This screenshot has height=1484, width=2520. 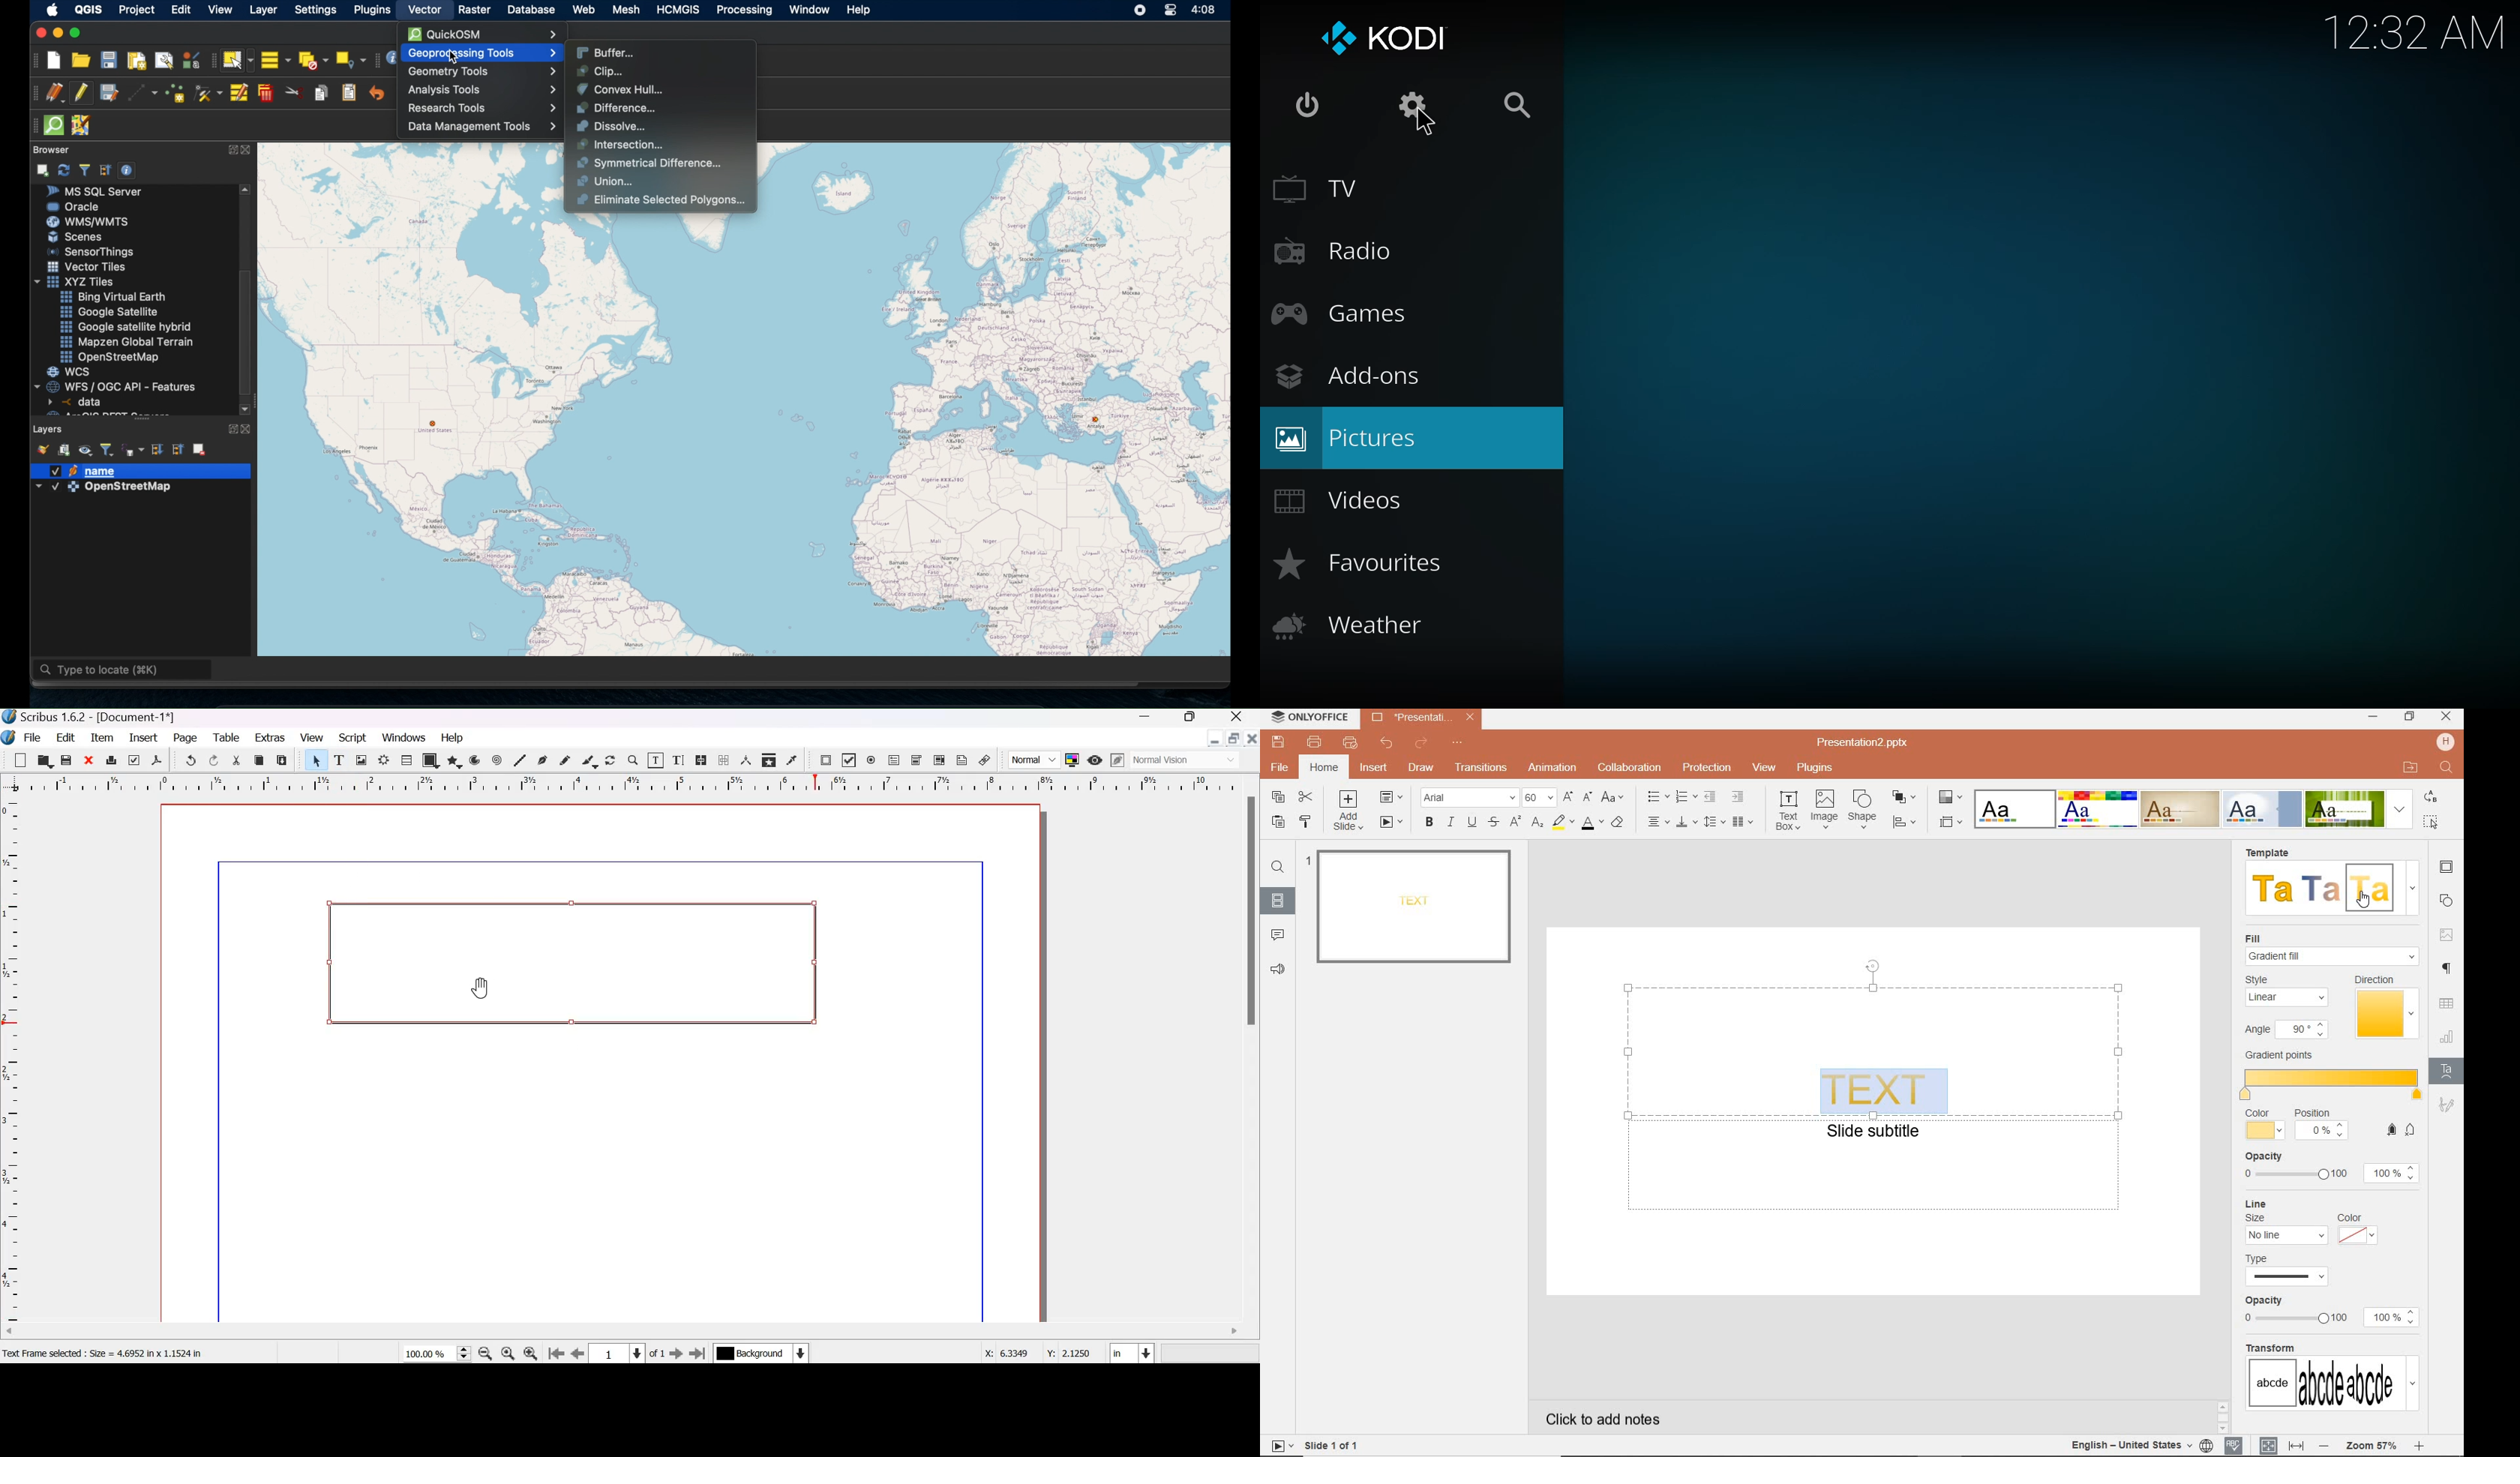 What do you see at coordinates (1034, 760) in the screenshot?
I see `Normal` at bounding box center [1034, 760].